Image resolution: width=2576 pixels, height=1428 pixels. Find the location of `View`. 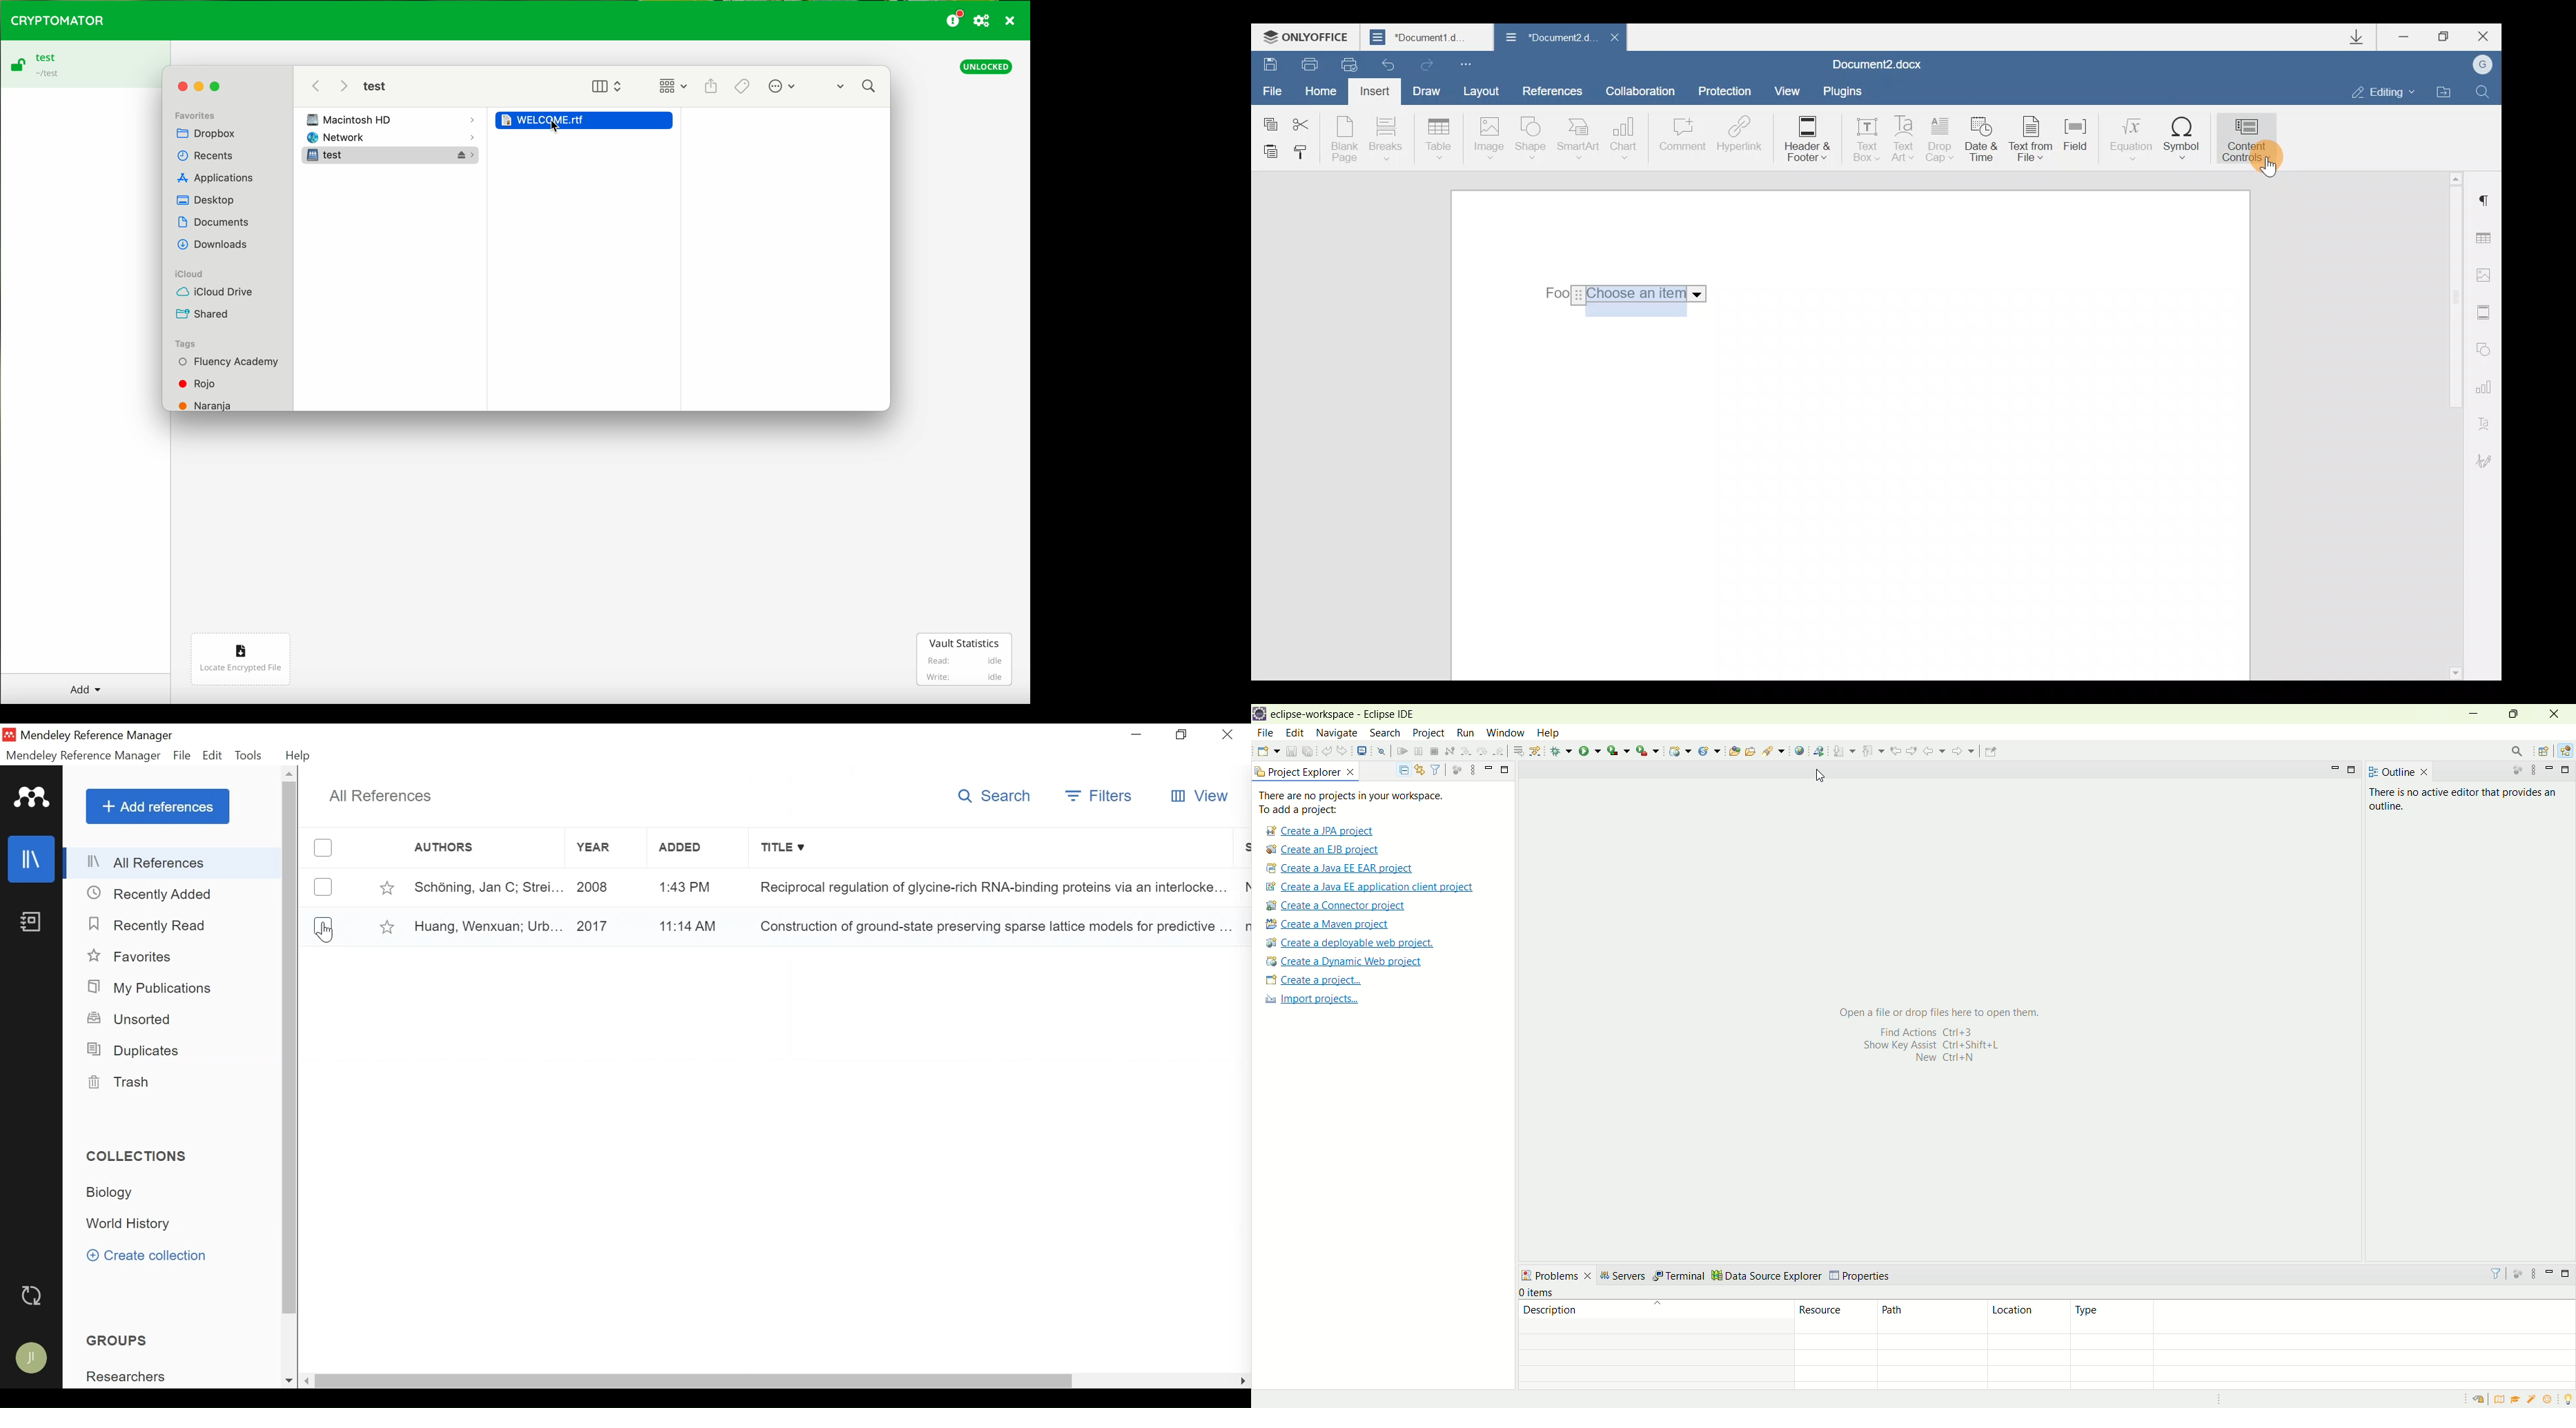

View is located at coordinates (1788, 90).